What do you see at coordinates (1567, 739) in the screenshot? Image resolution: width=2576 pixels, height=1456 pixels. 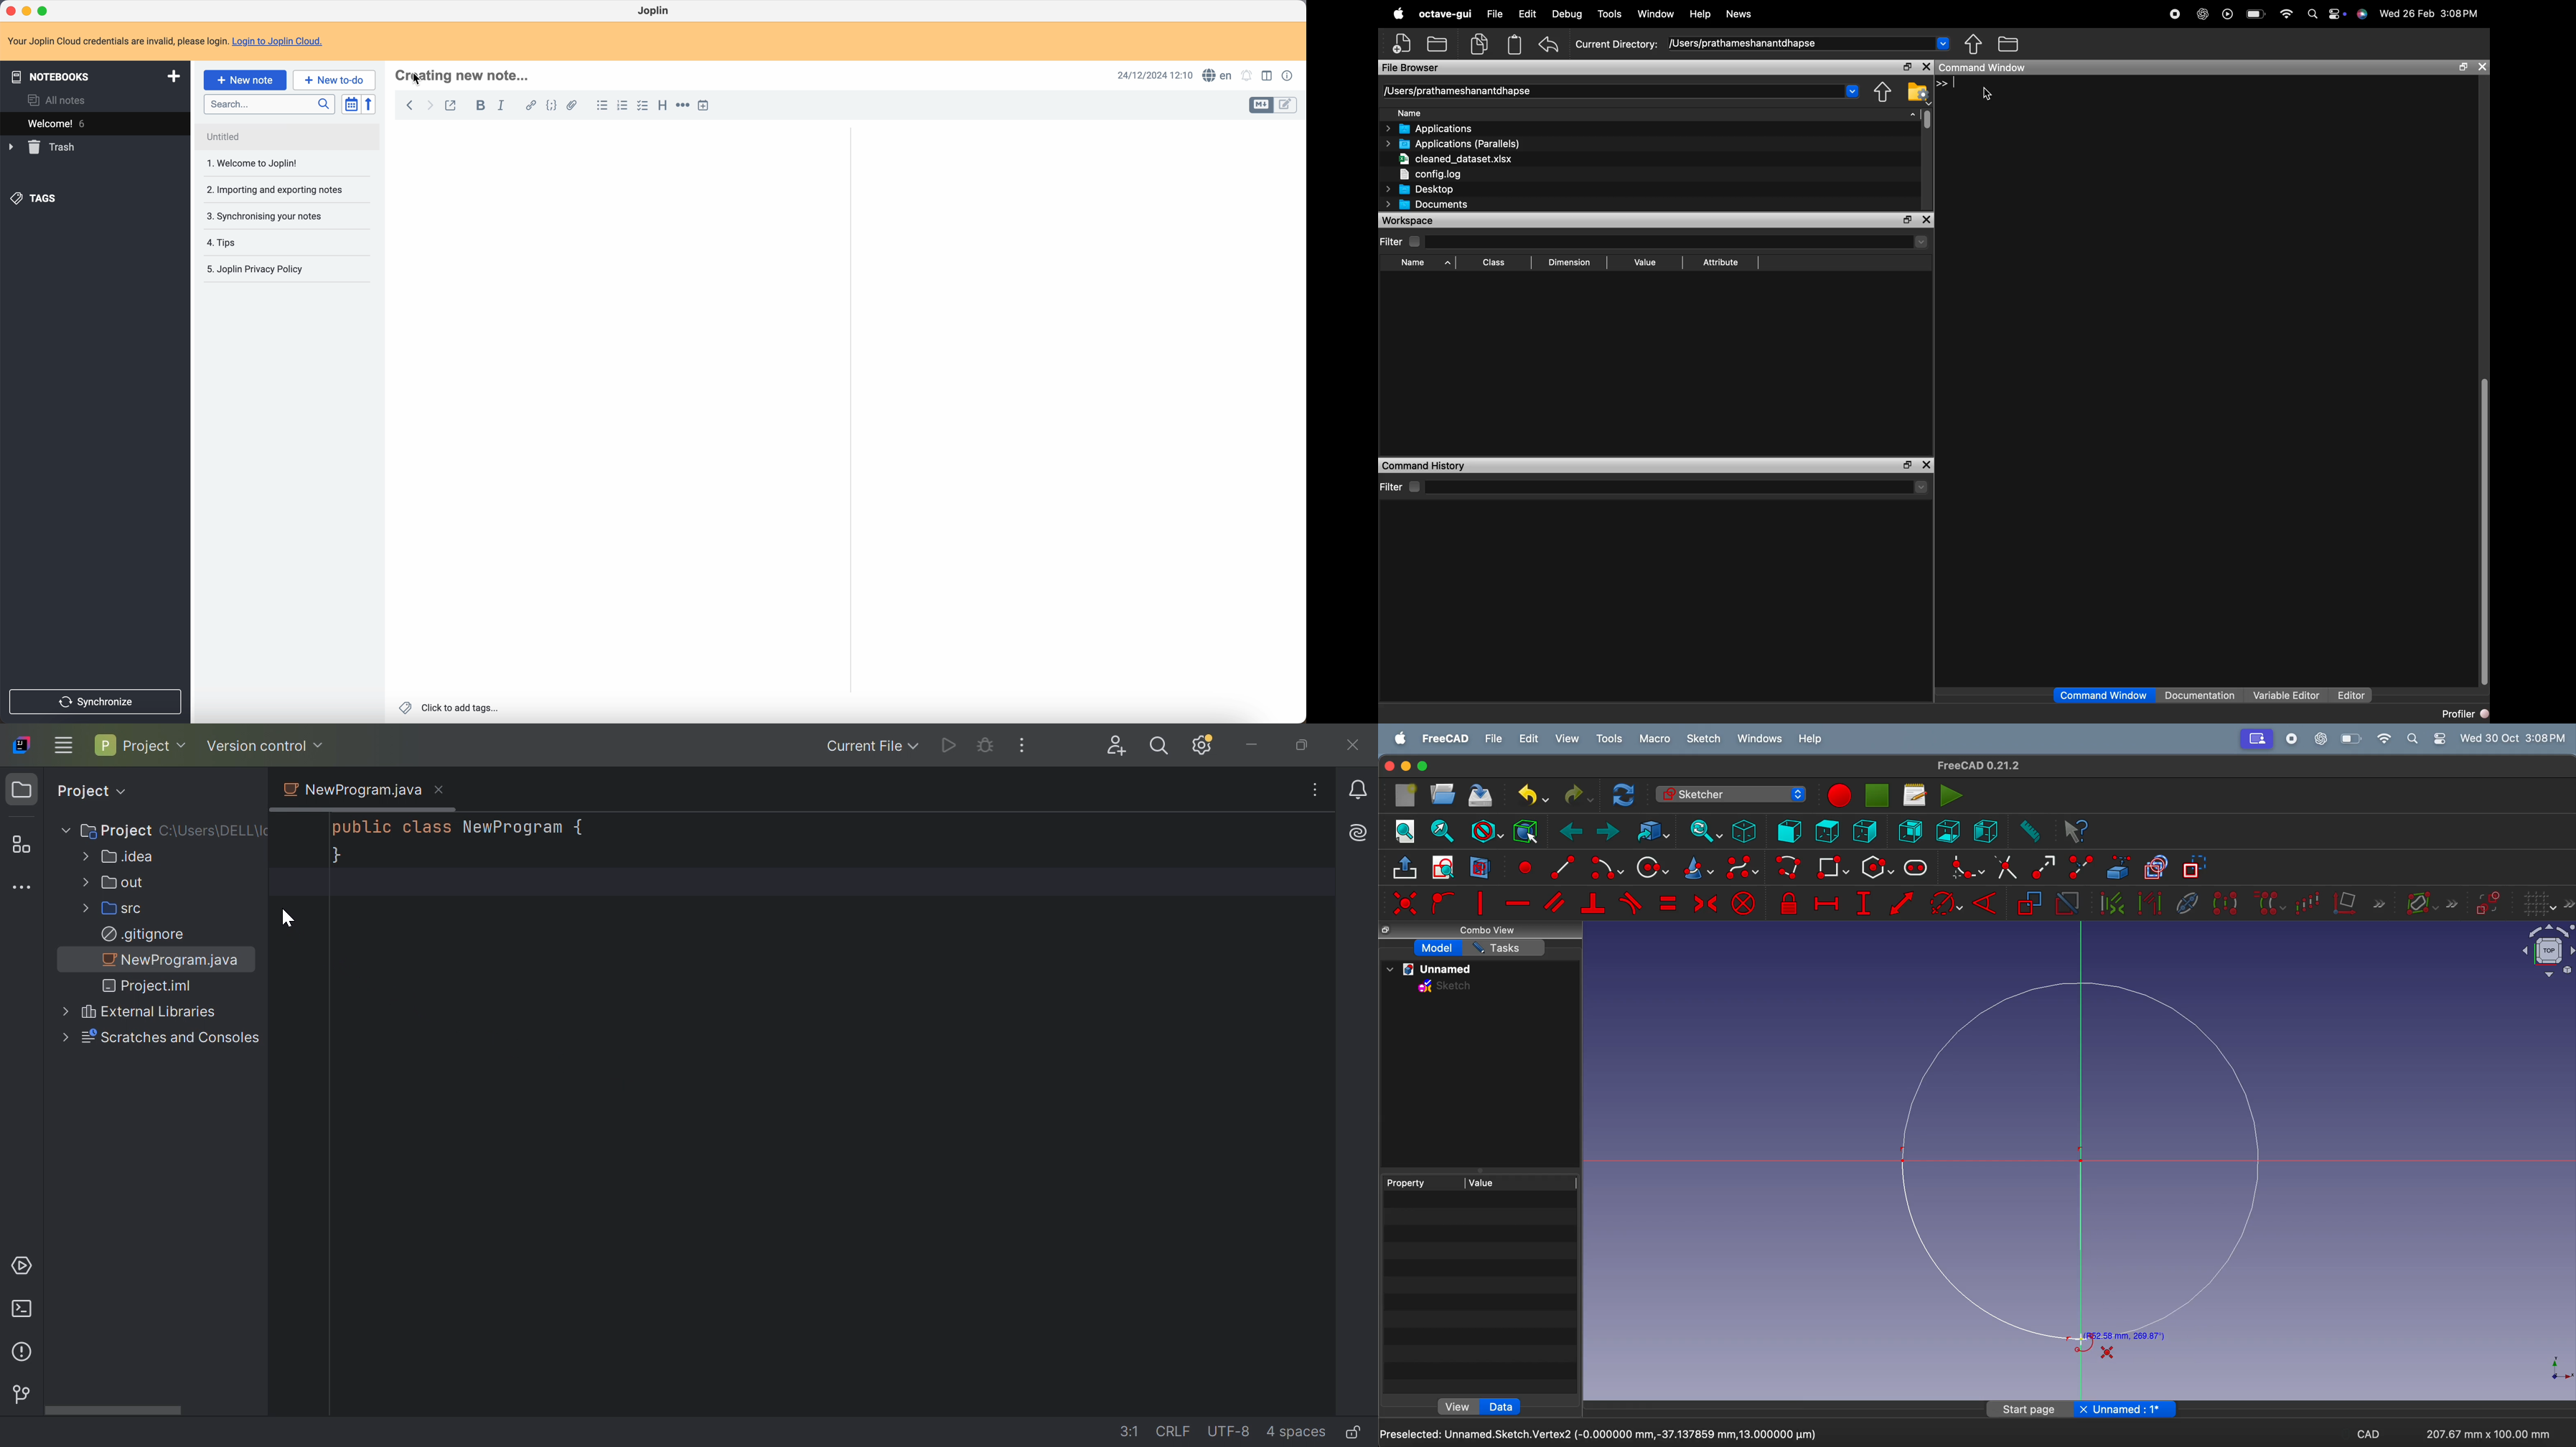 I see `view` at bounding box center [1567, 739].